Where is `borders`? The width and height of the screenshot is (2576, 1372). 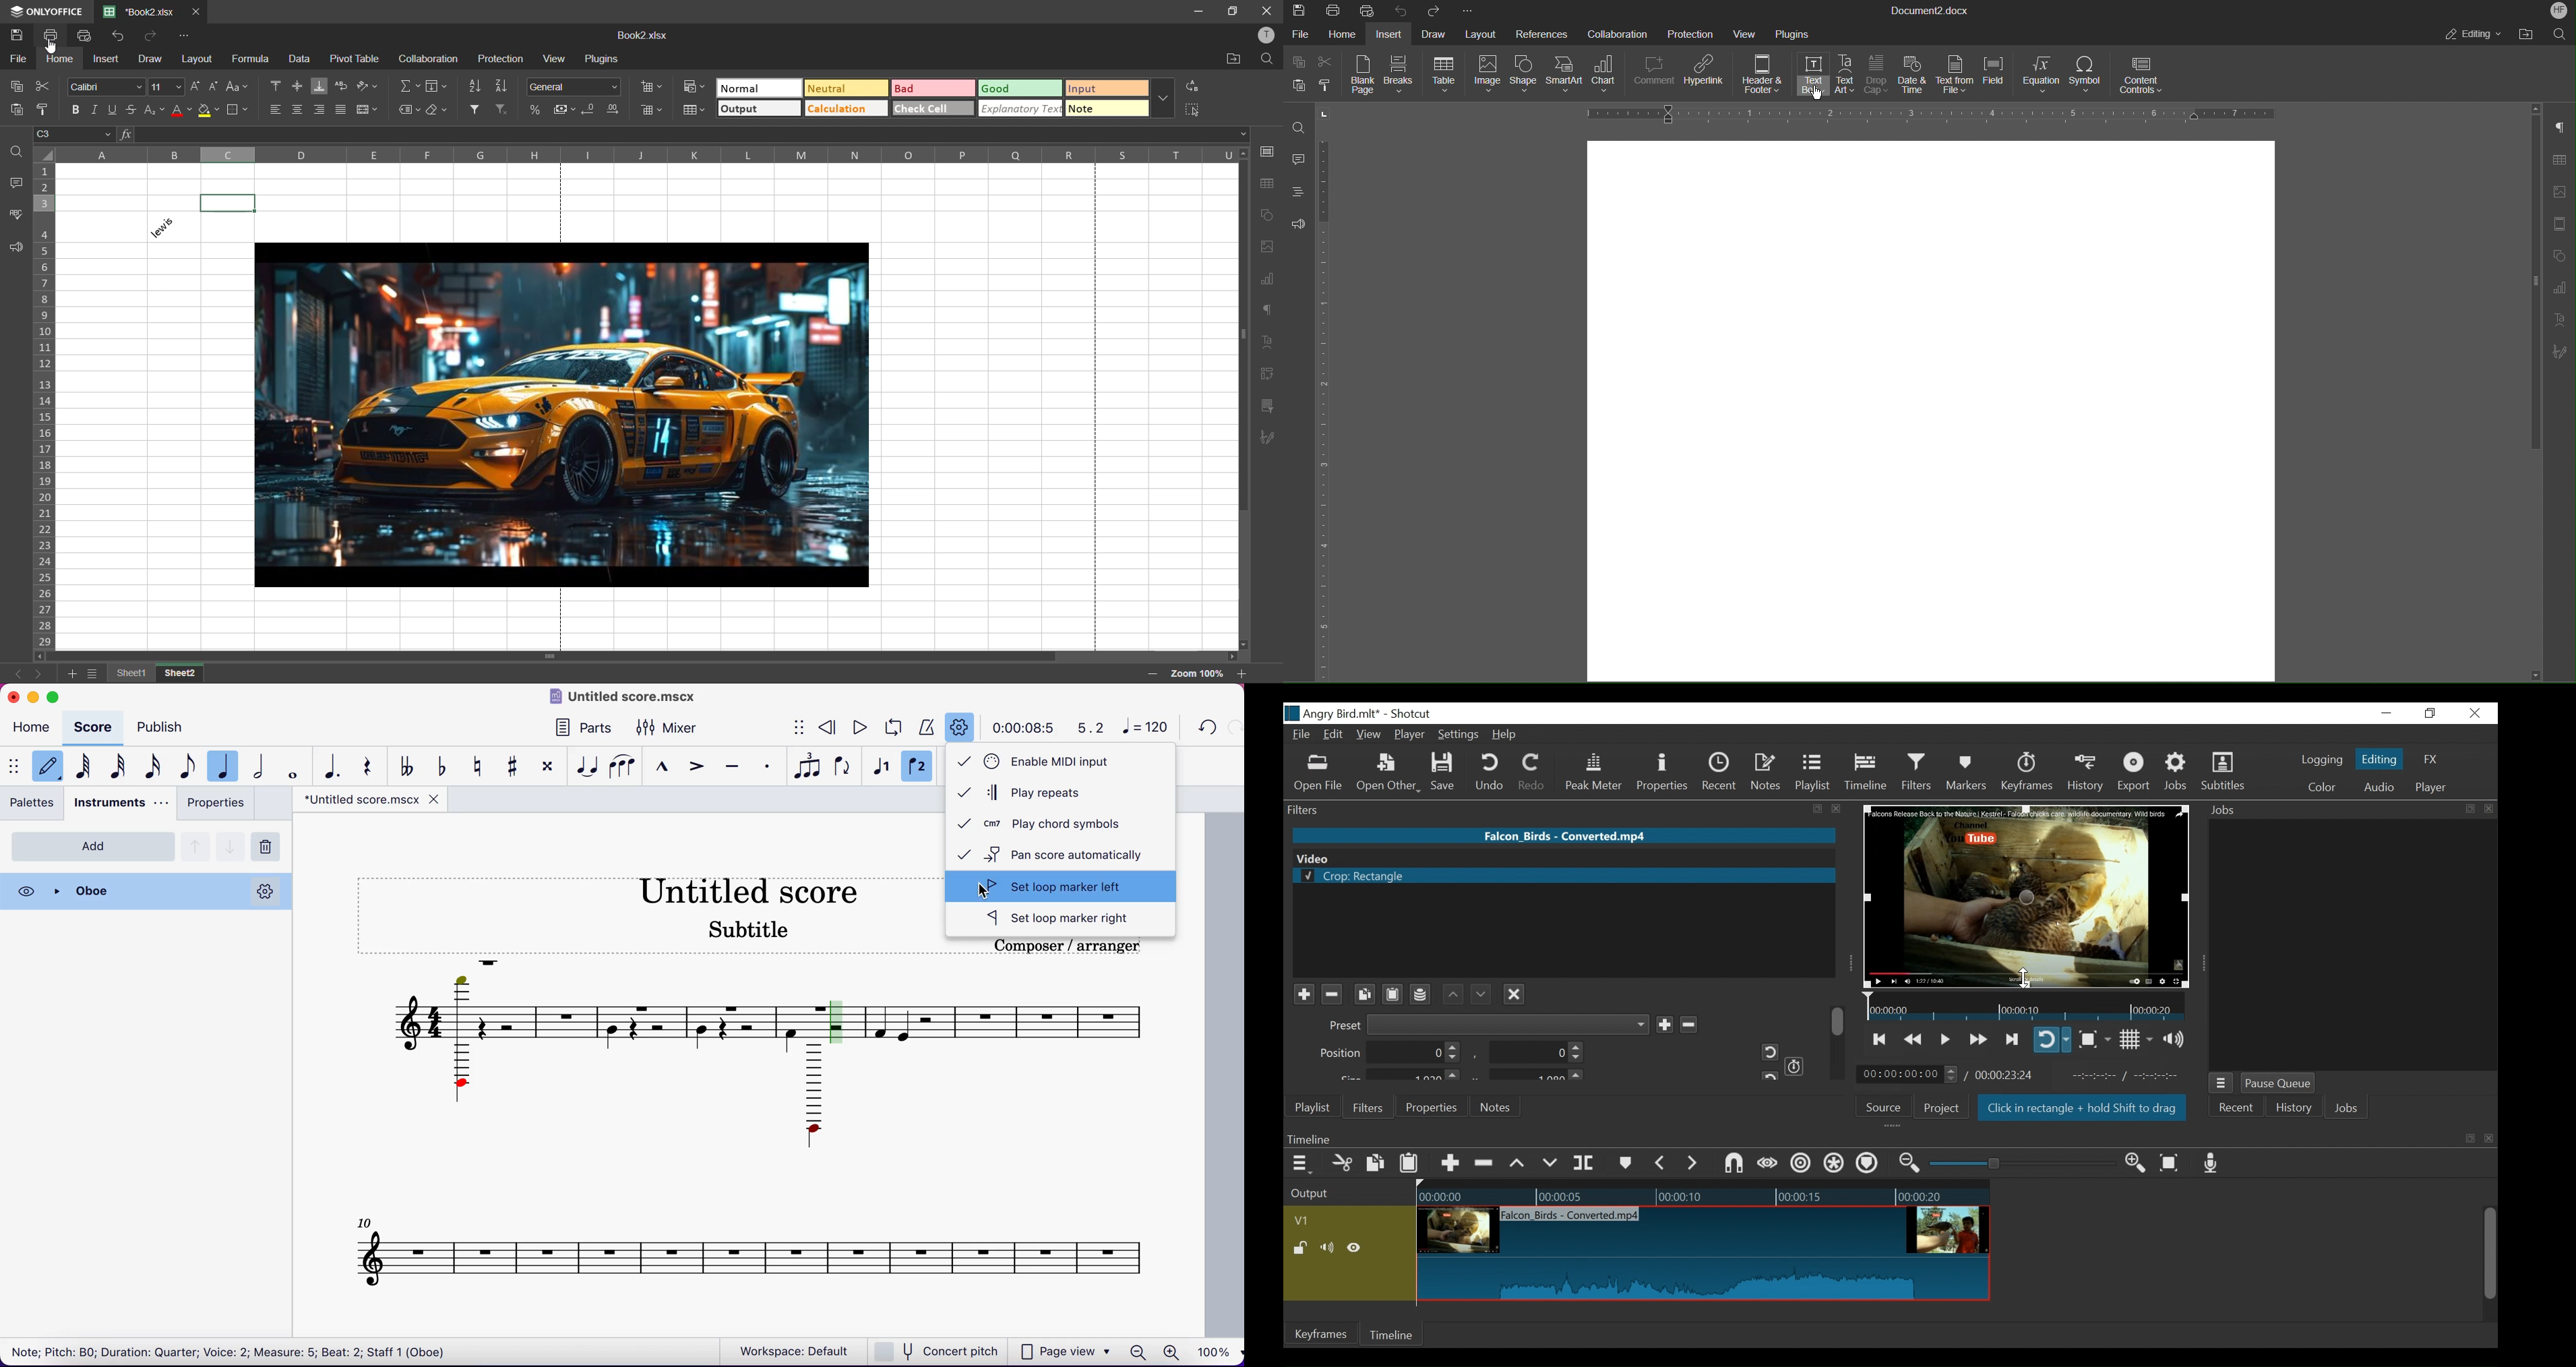 borders is located at coordinates (236, 110).